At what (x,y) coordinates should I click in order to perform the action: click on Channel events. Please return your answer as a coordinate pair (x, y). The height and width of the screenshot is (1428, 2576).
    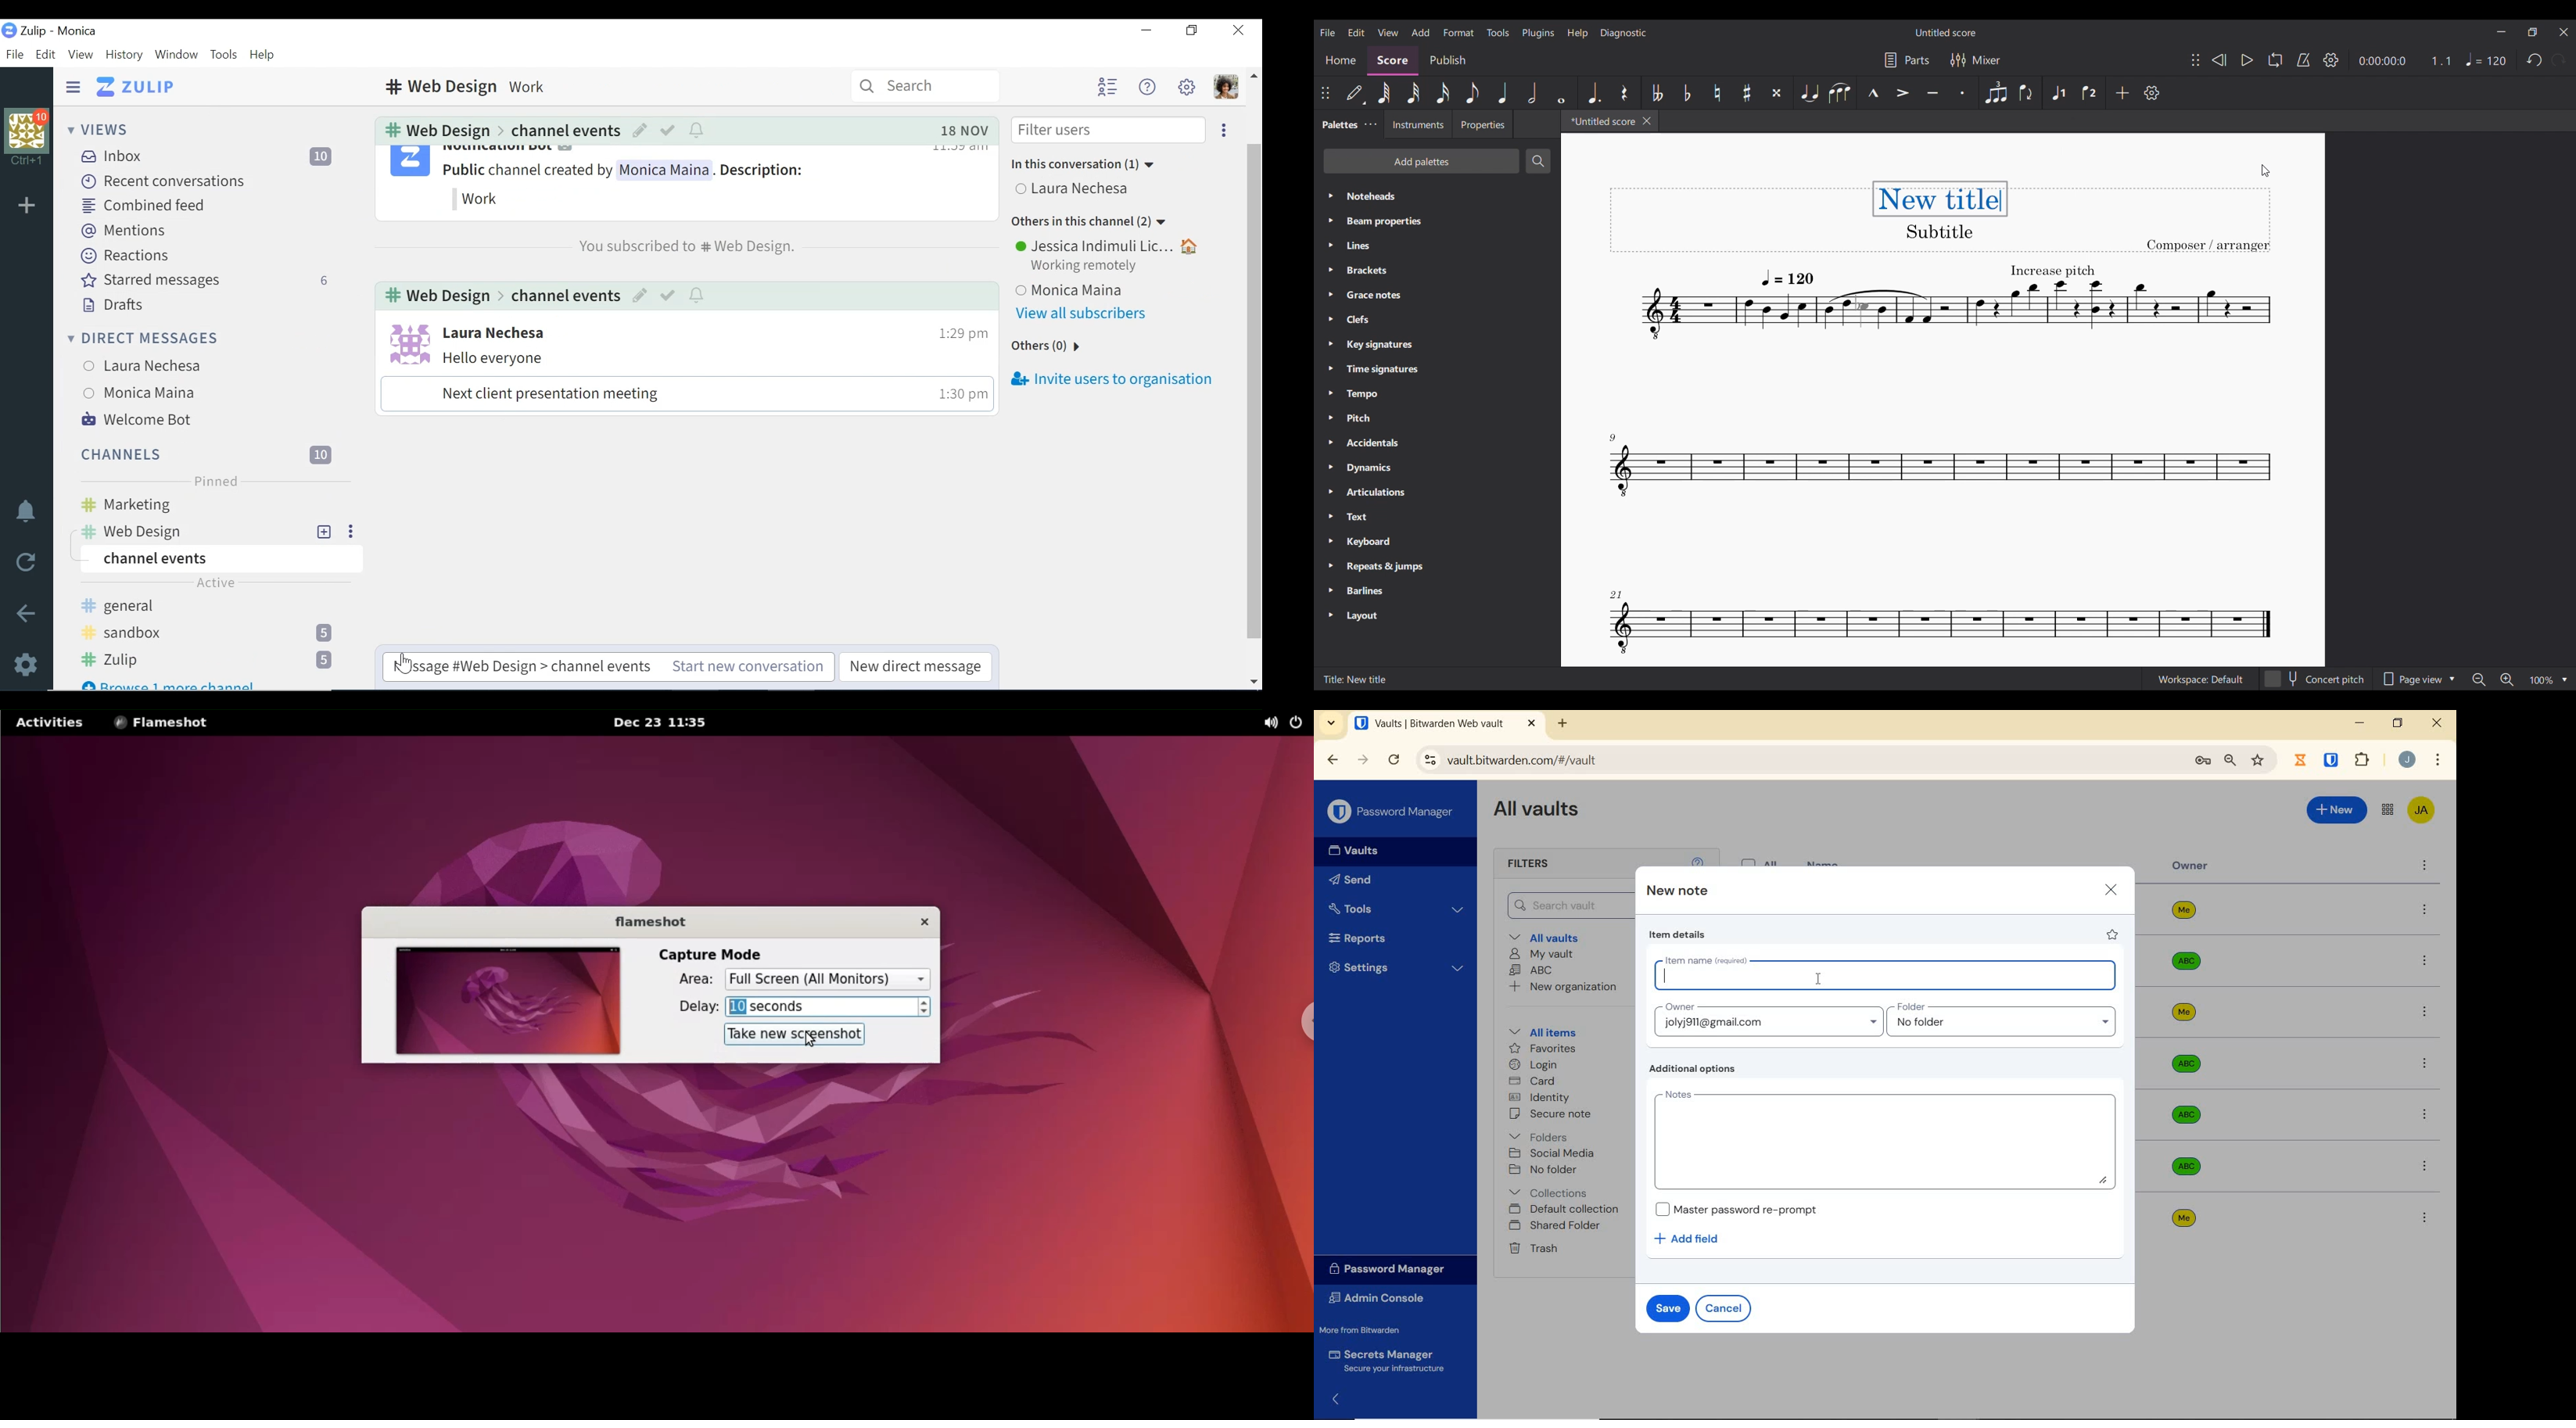
    Looking at the image, I should click on (563, 296).